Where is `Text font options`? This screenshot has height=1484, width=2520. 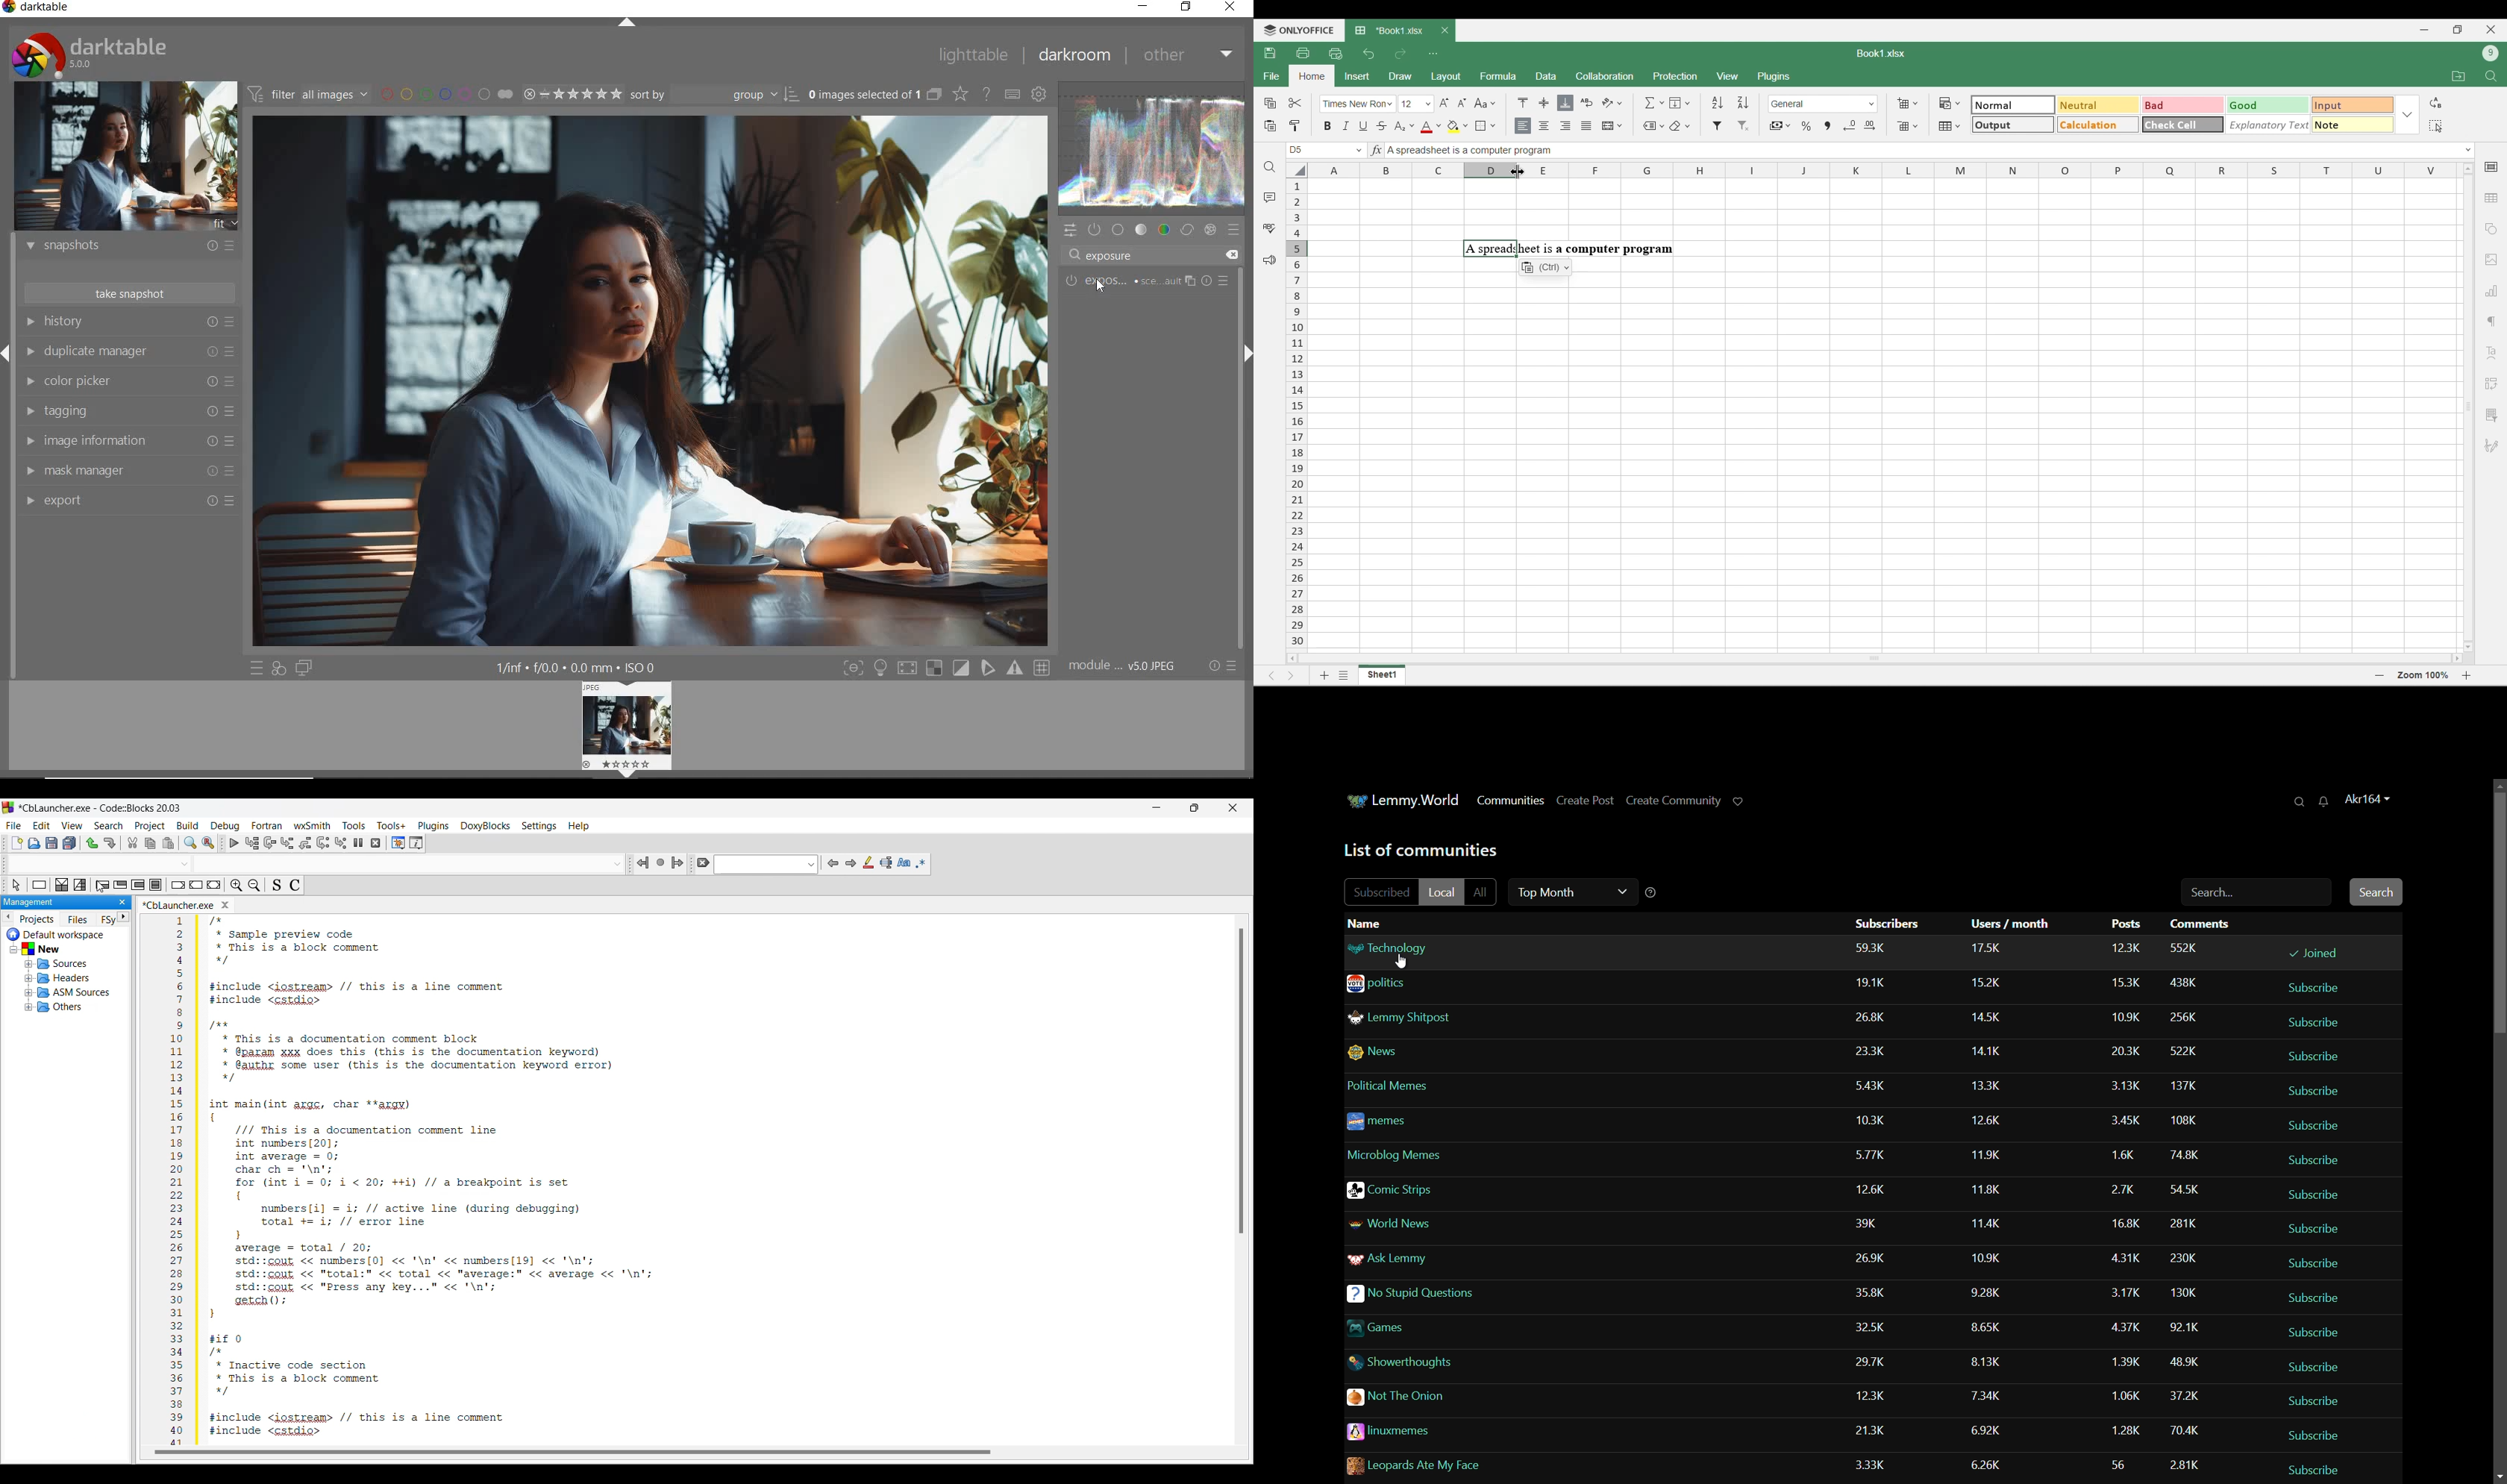 Text font options is located at coordinates (1358, 104).